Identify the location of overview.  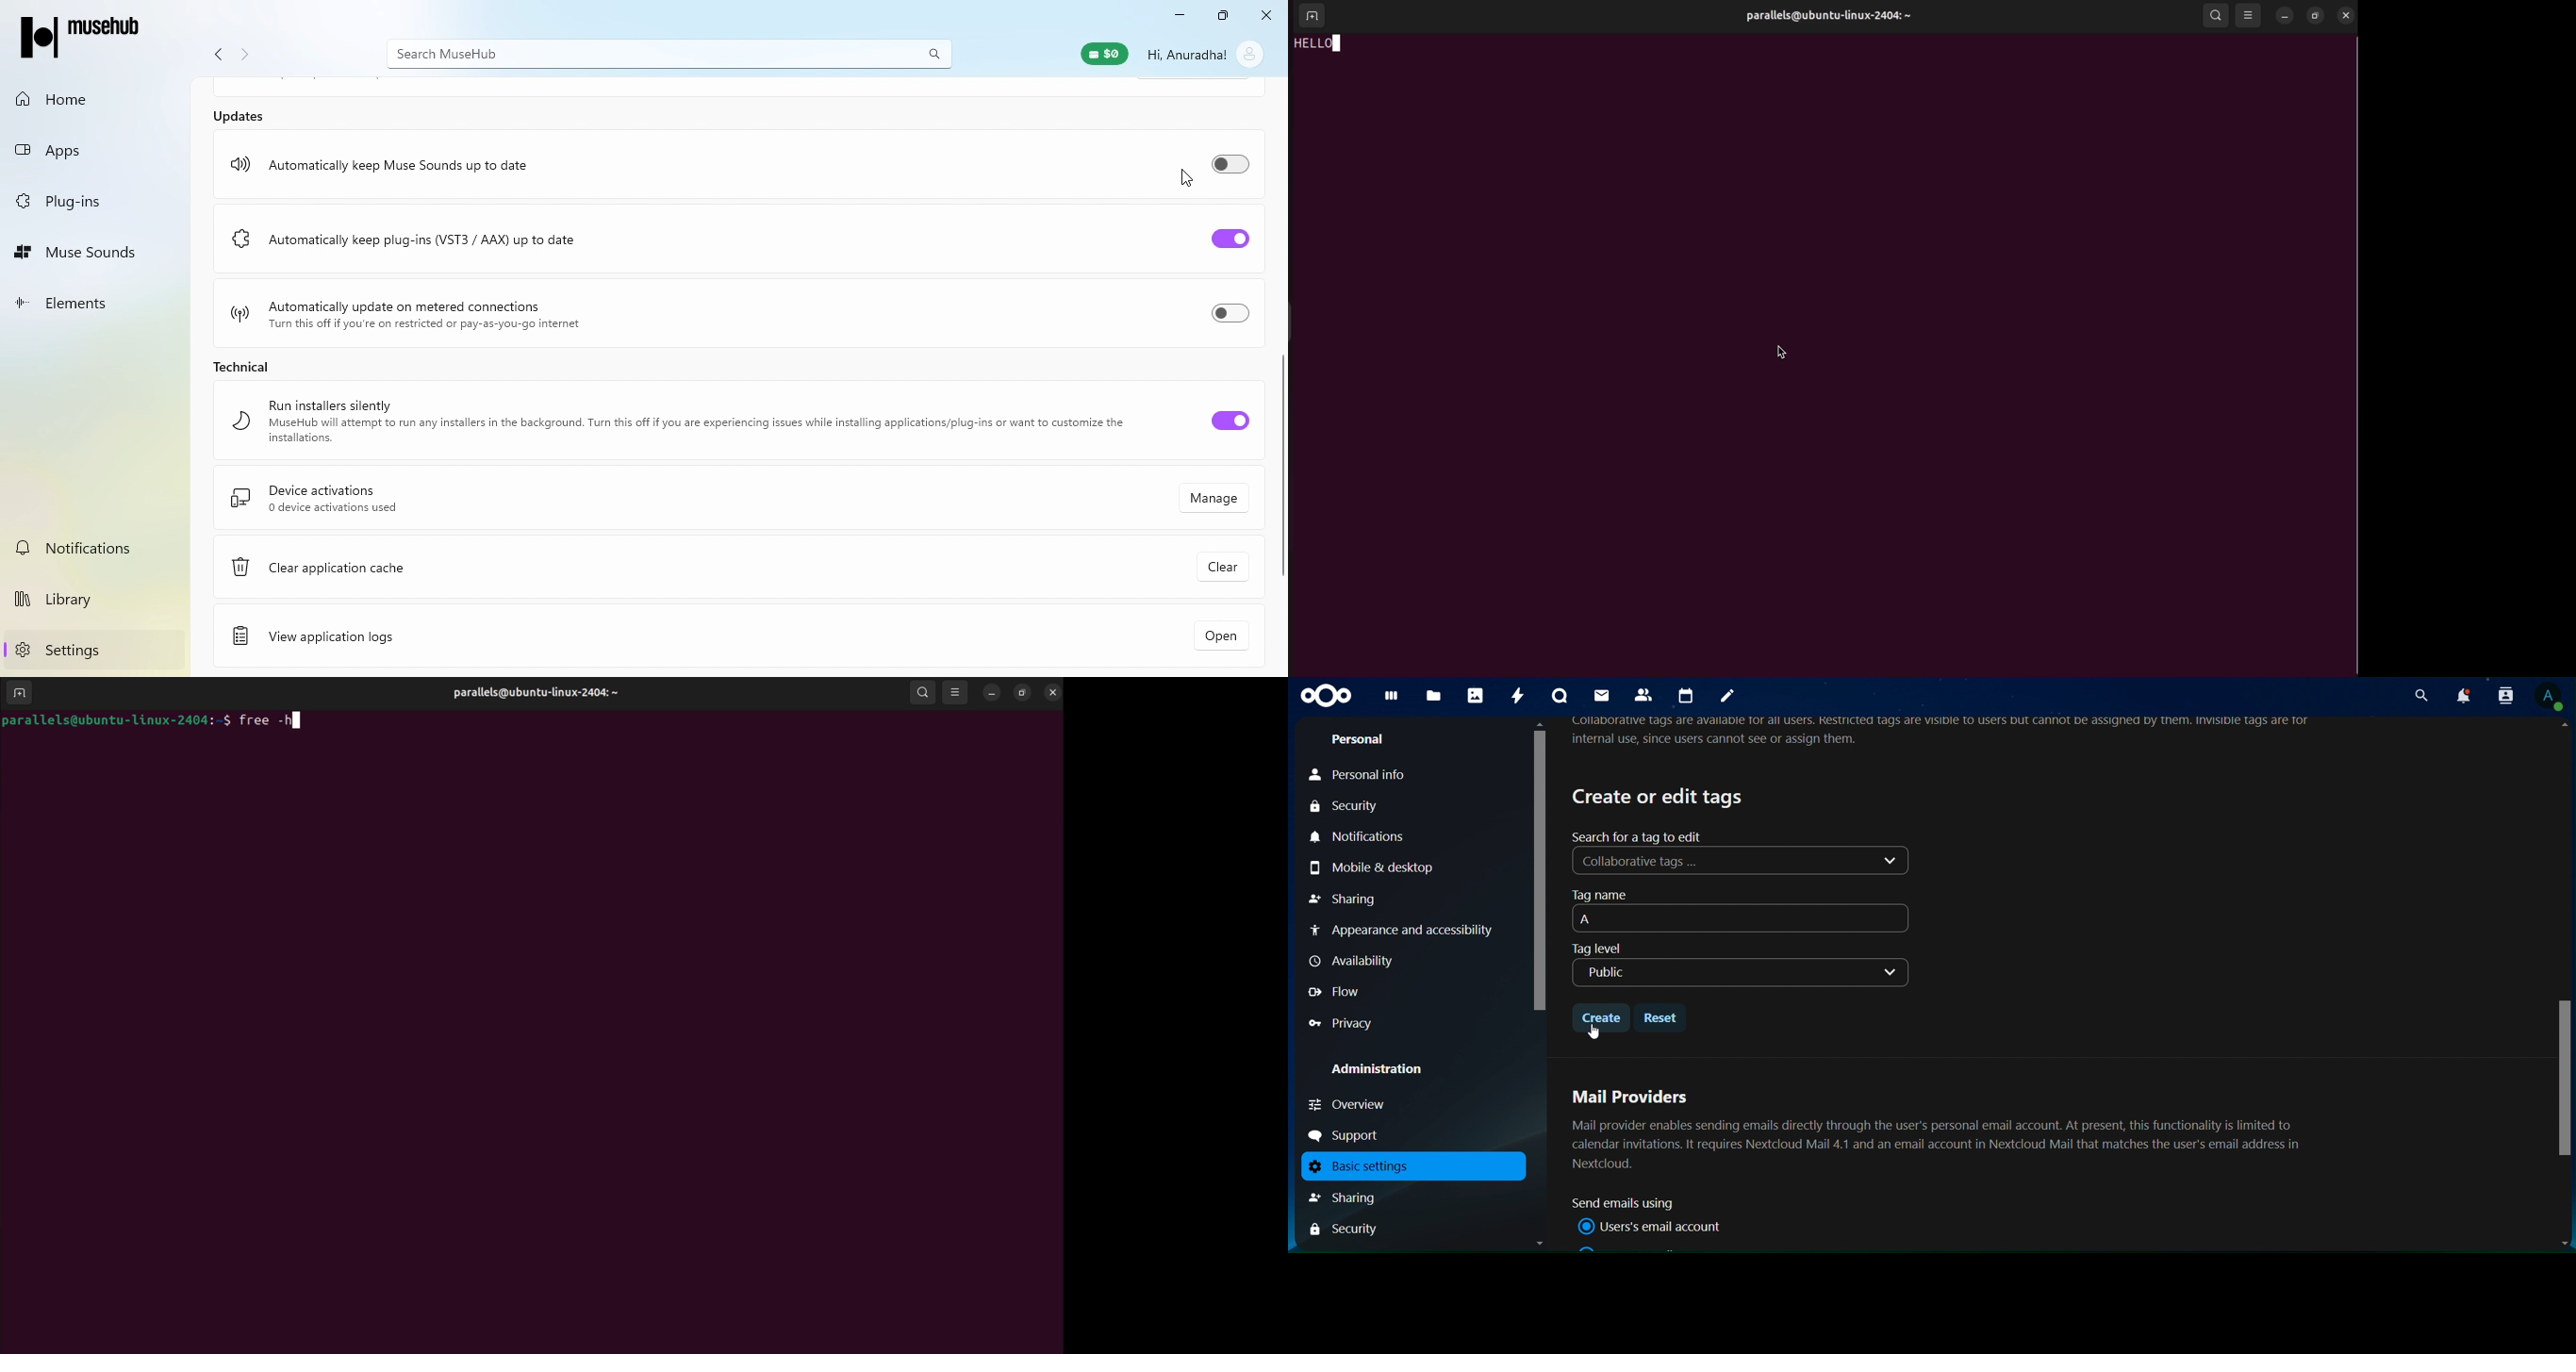
(1349, 1105).